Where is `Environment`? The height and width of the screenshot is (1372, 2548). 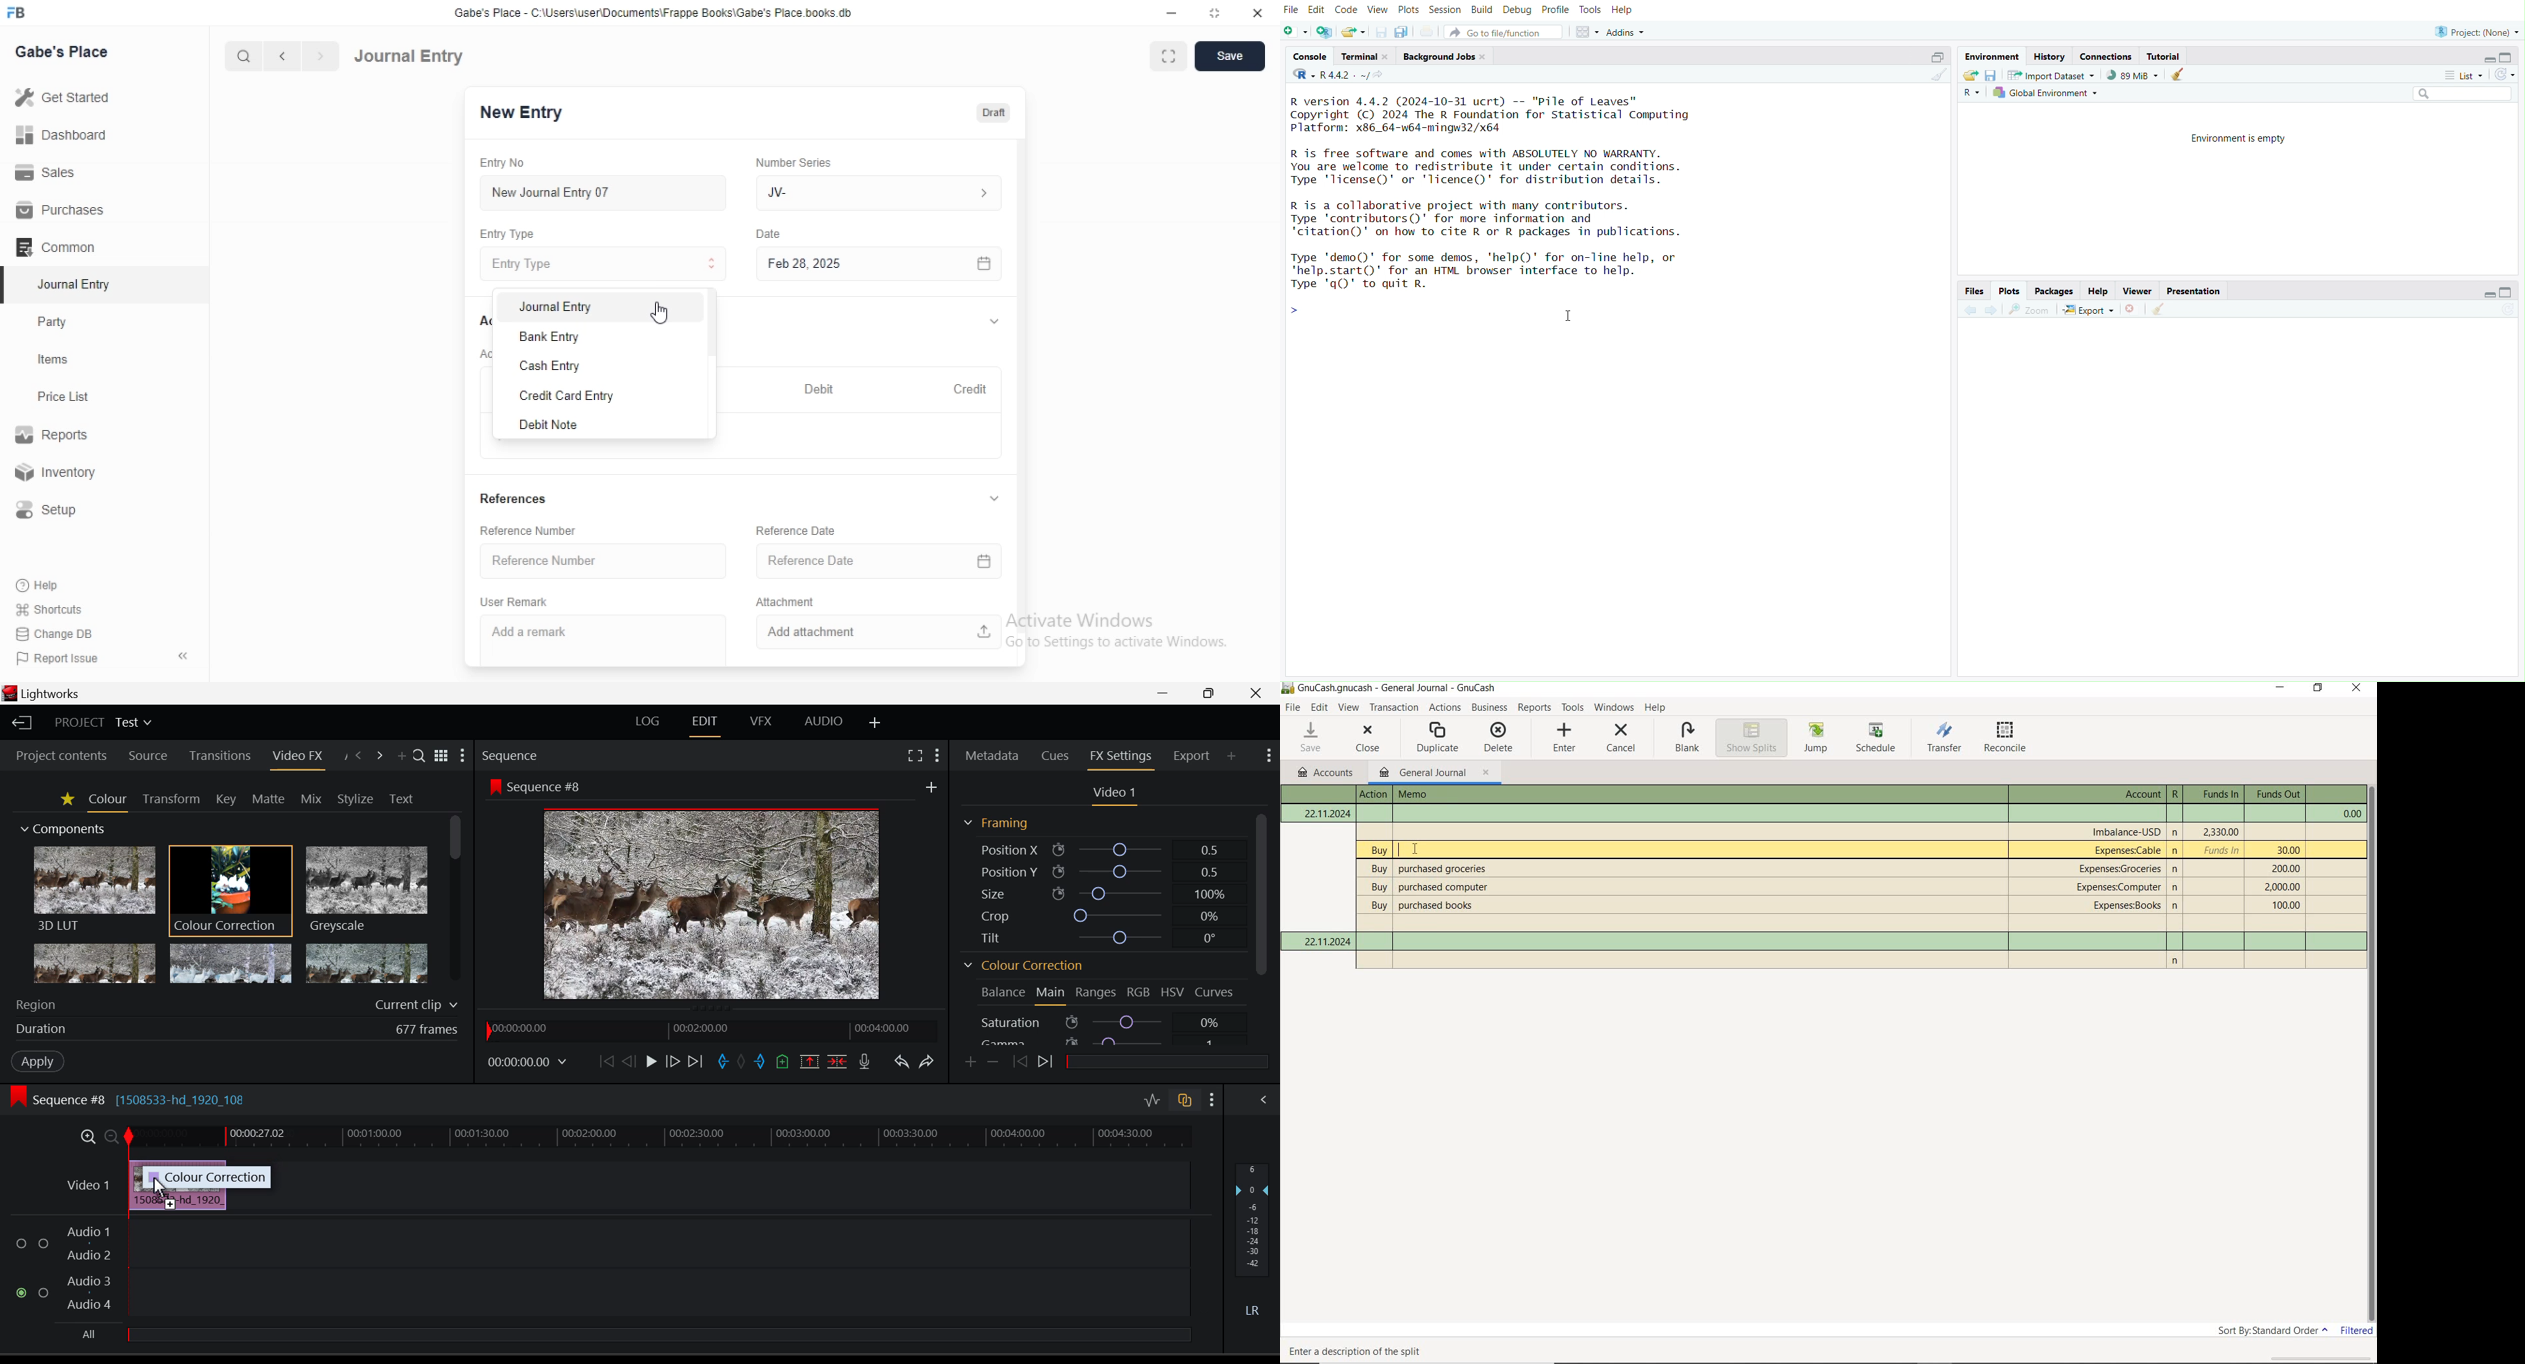 Environment is located at coordinates (1994, 54).